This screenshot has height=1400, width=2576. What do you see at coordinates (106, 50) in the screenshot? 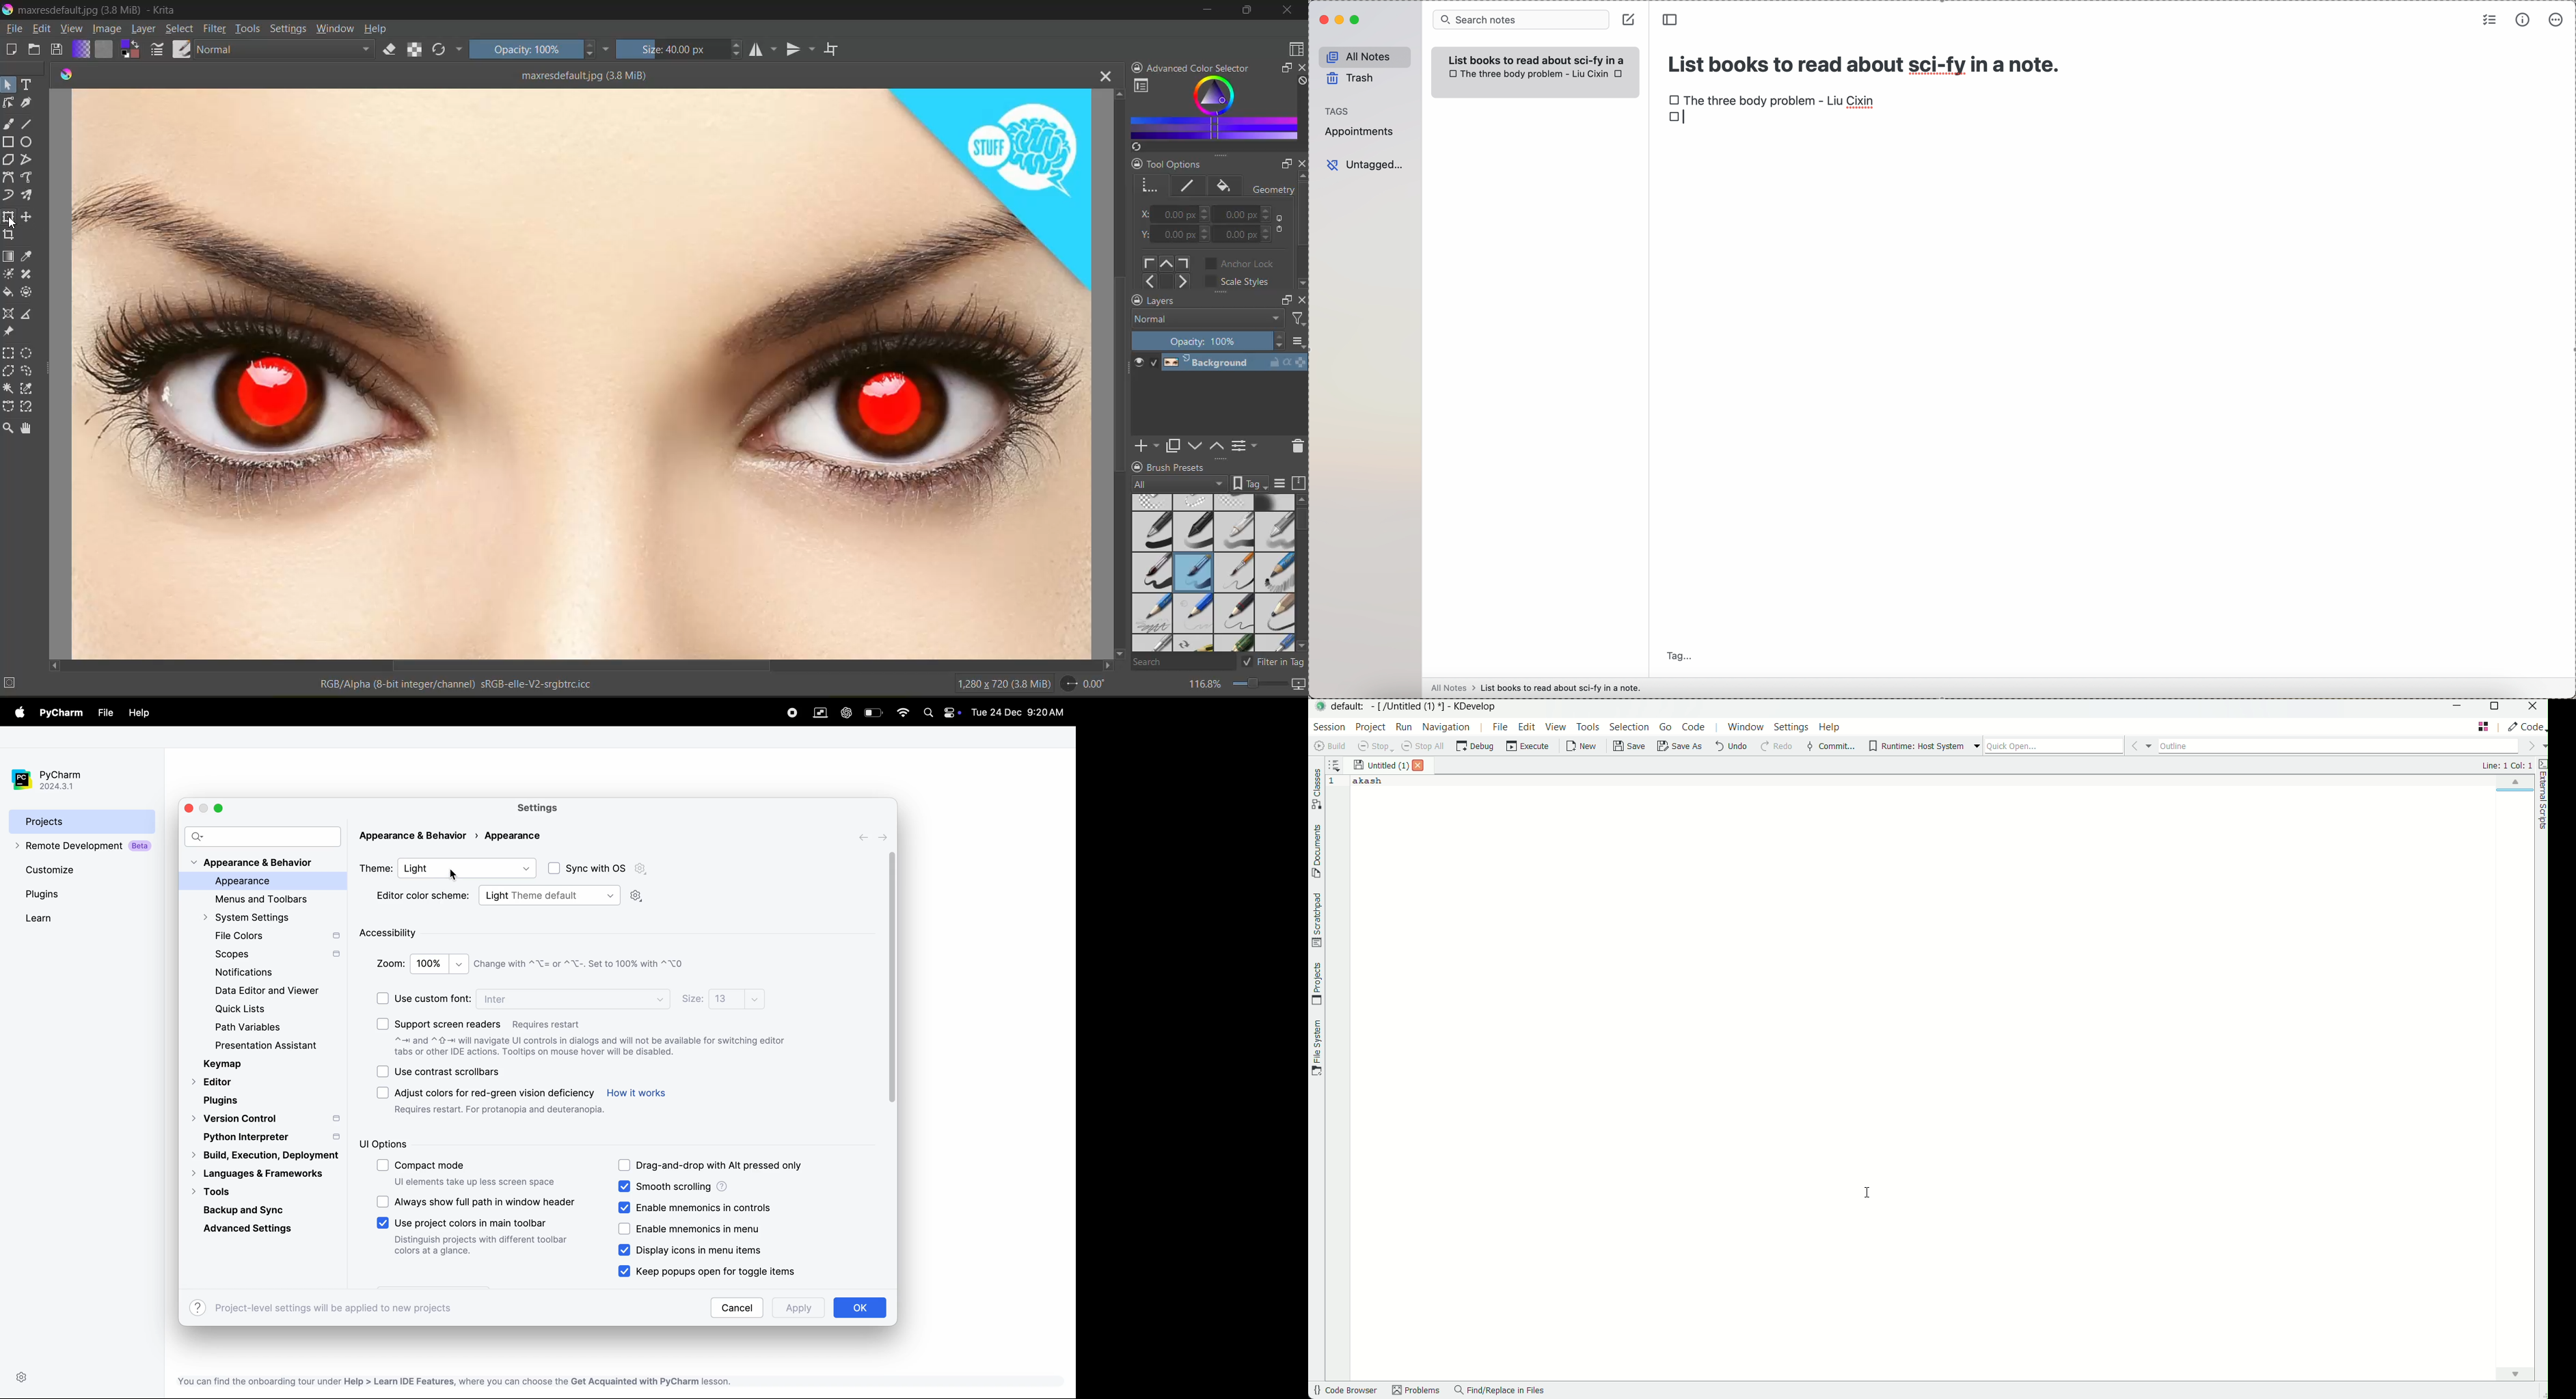
I see `fill patterns` at bounding box center [106, 50].